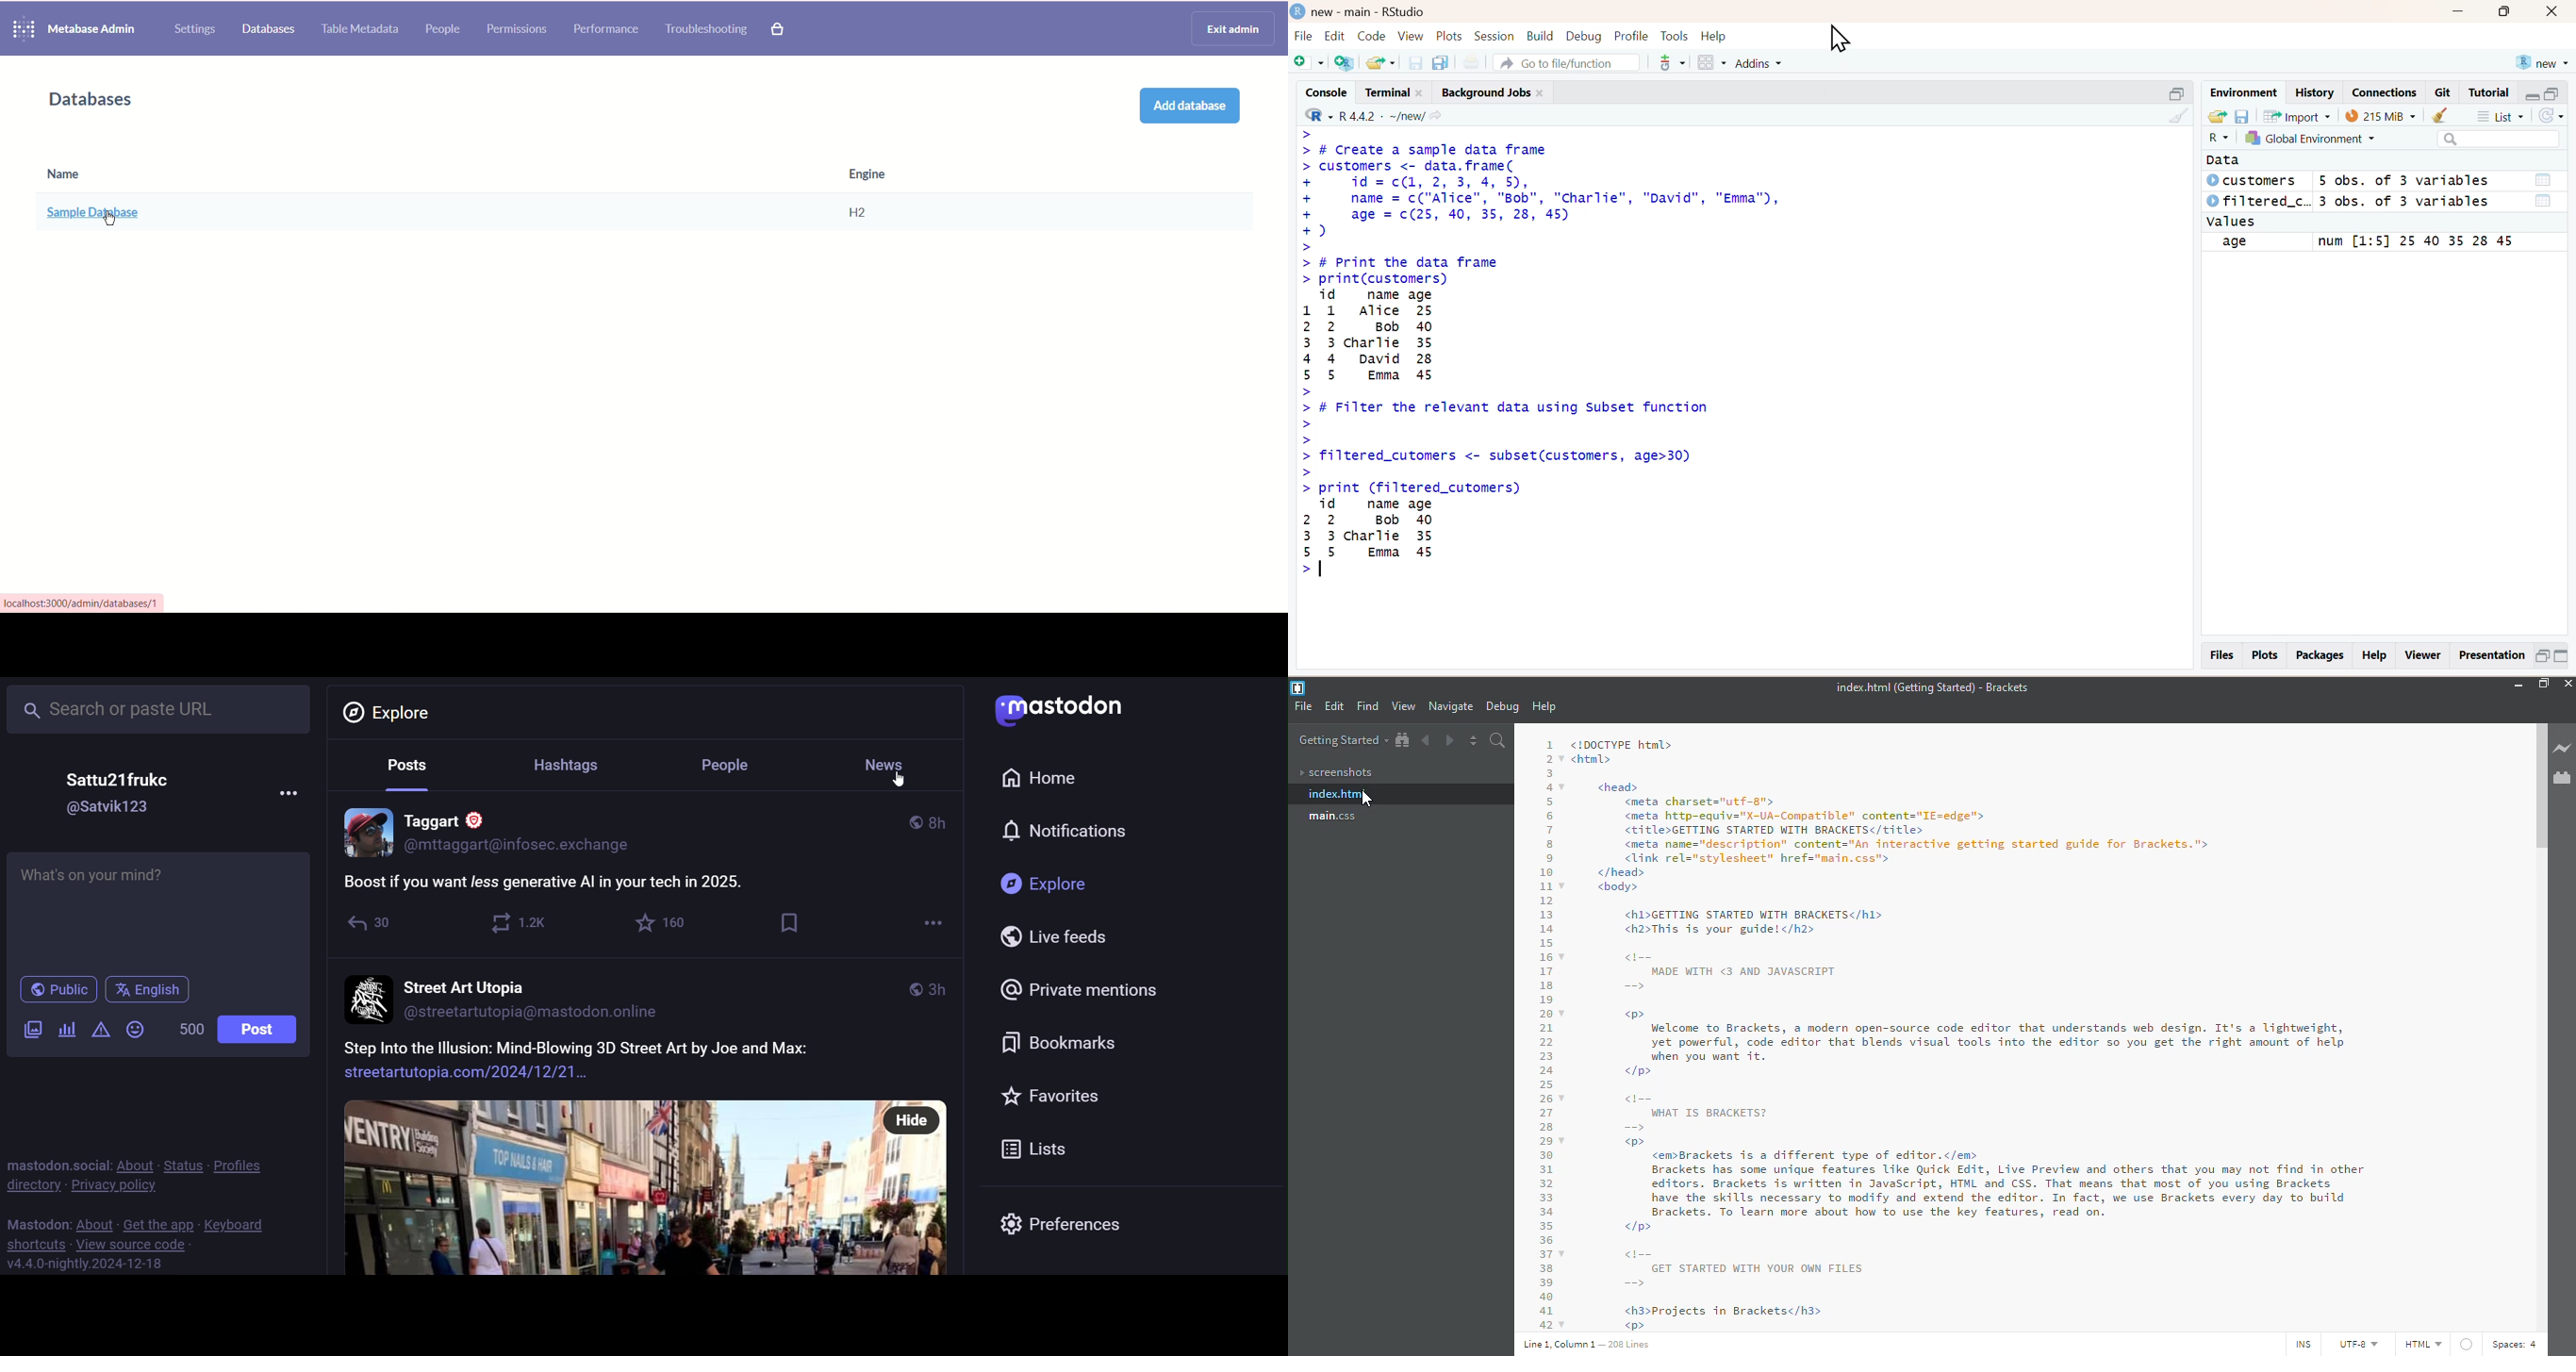  I want to click on new - main - RStudio, so click(1360, 9).